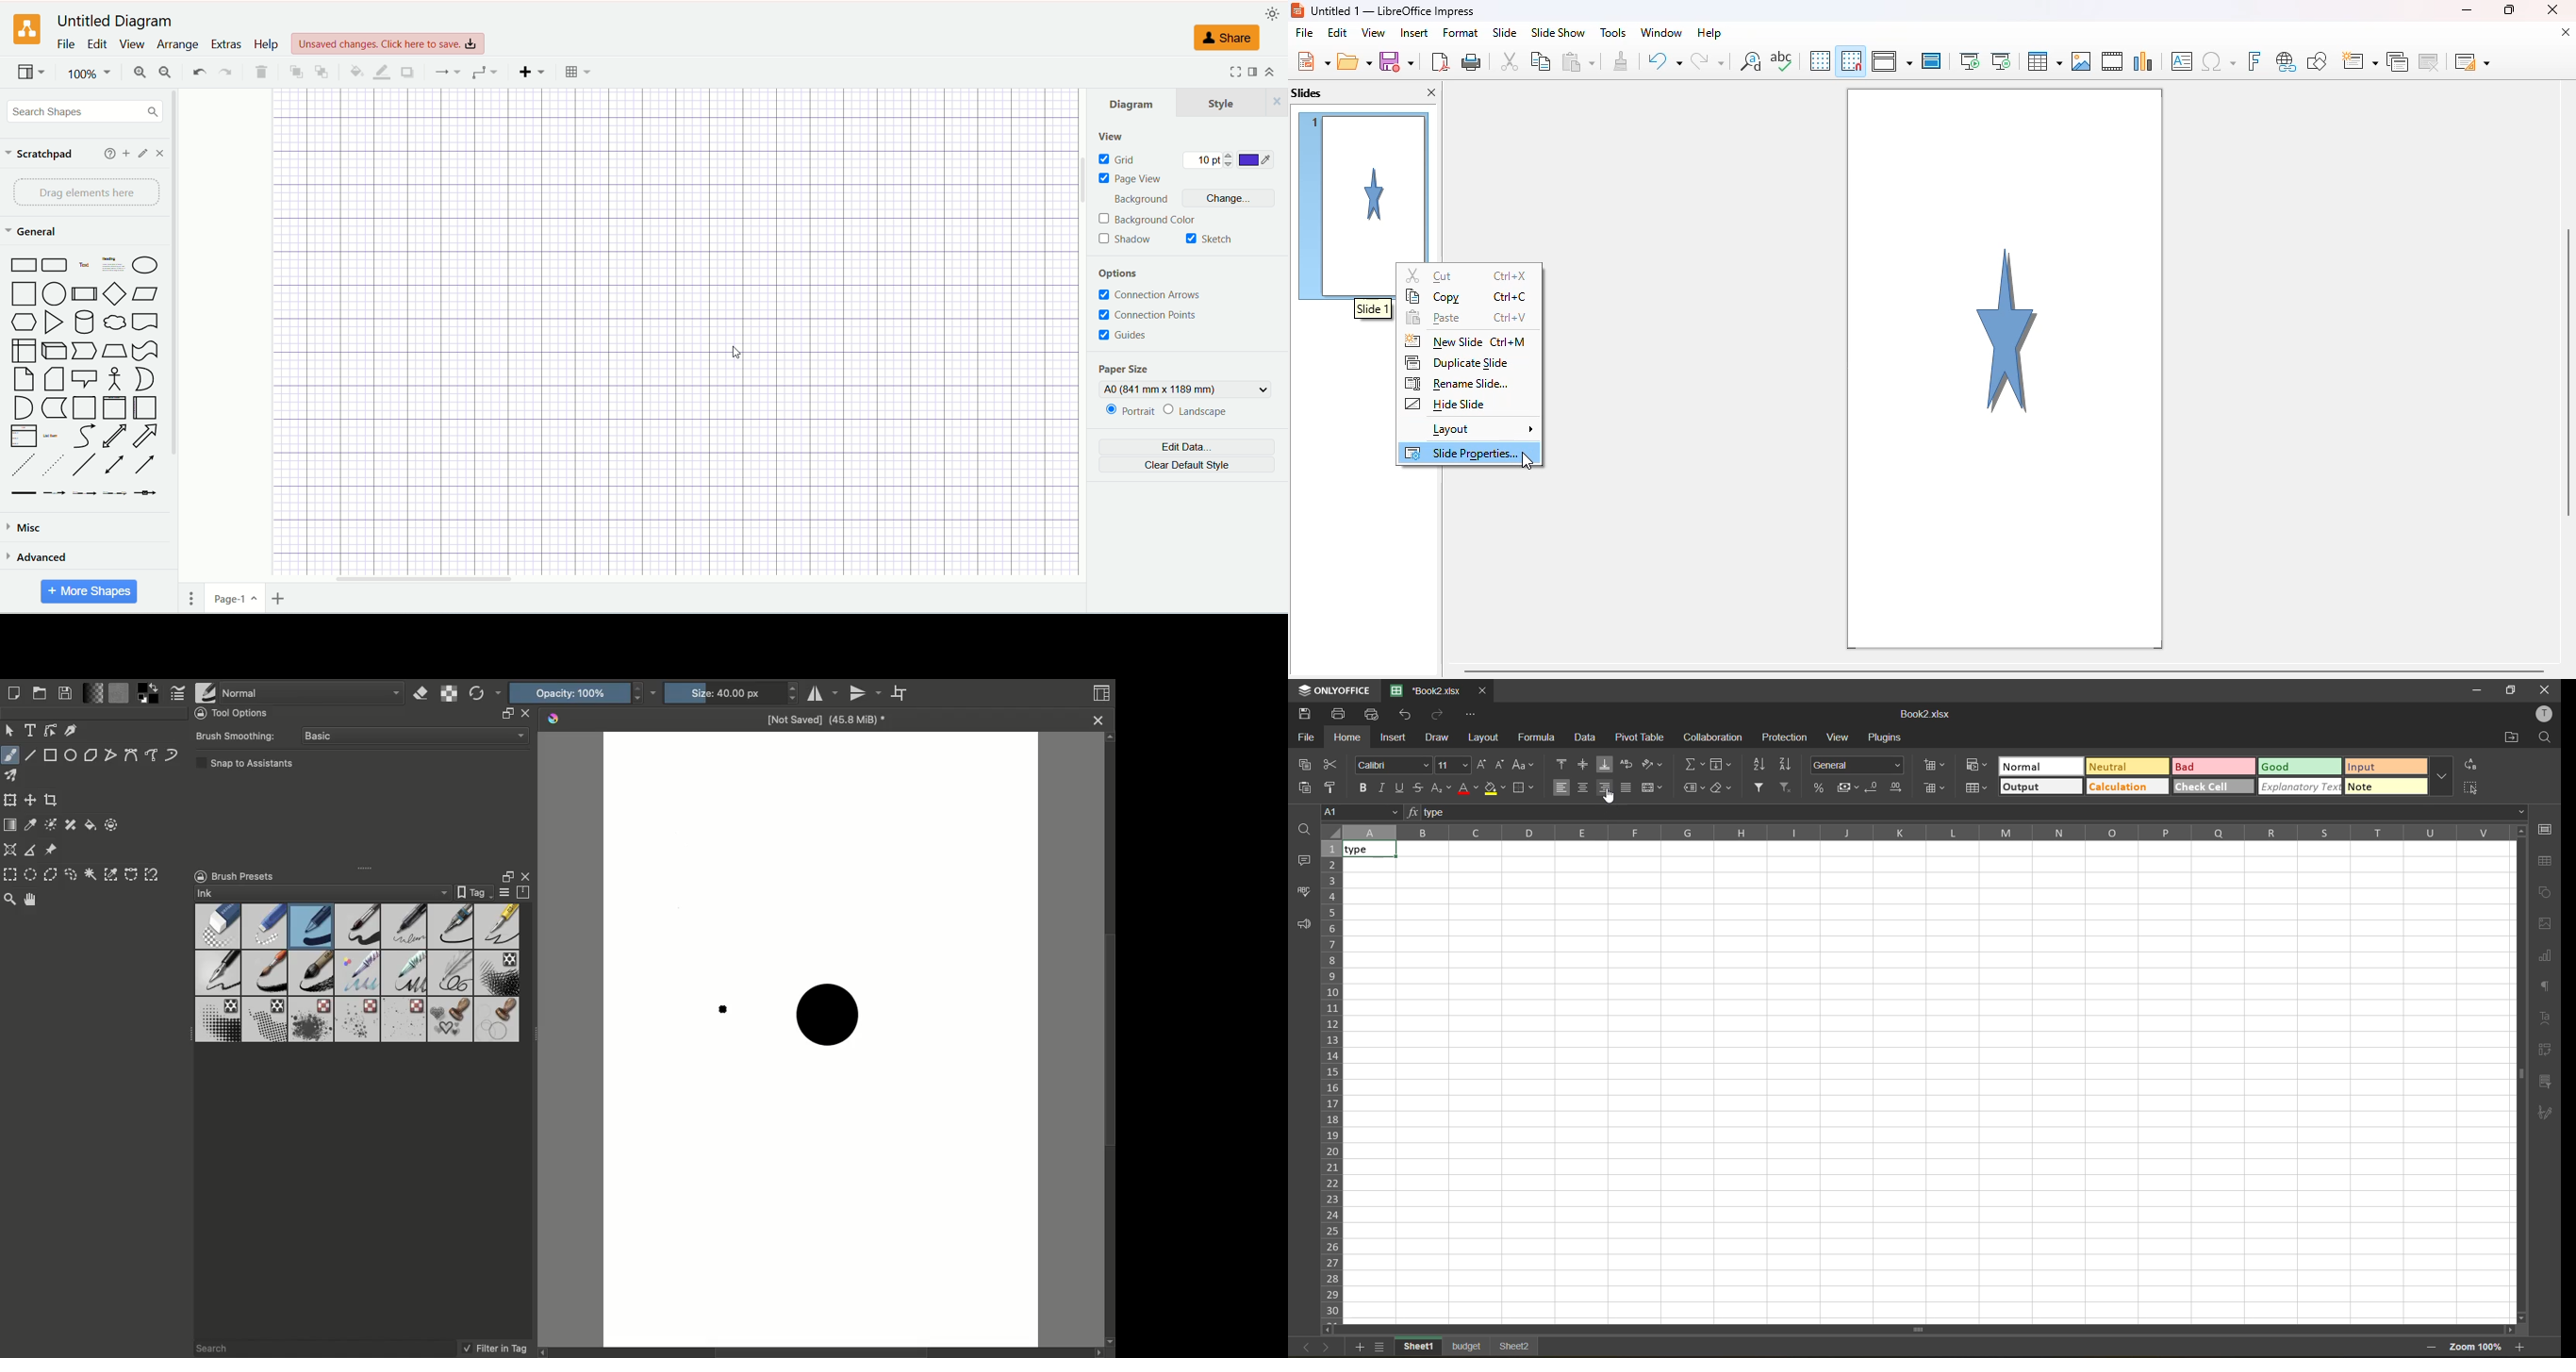 The width and height of the screenshot is (2576, 1372). What do you see at coordinates (2298, 787) in the screenshot?
I see `explanatory text` at bounding box center [2298, 787].